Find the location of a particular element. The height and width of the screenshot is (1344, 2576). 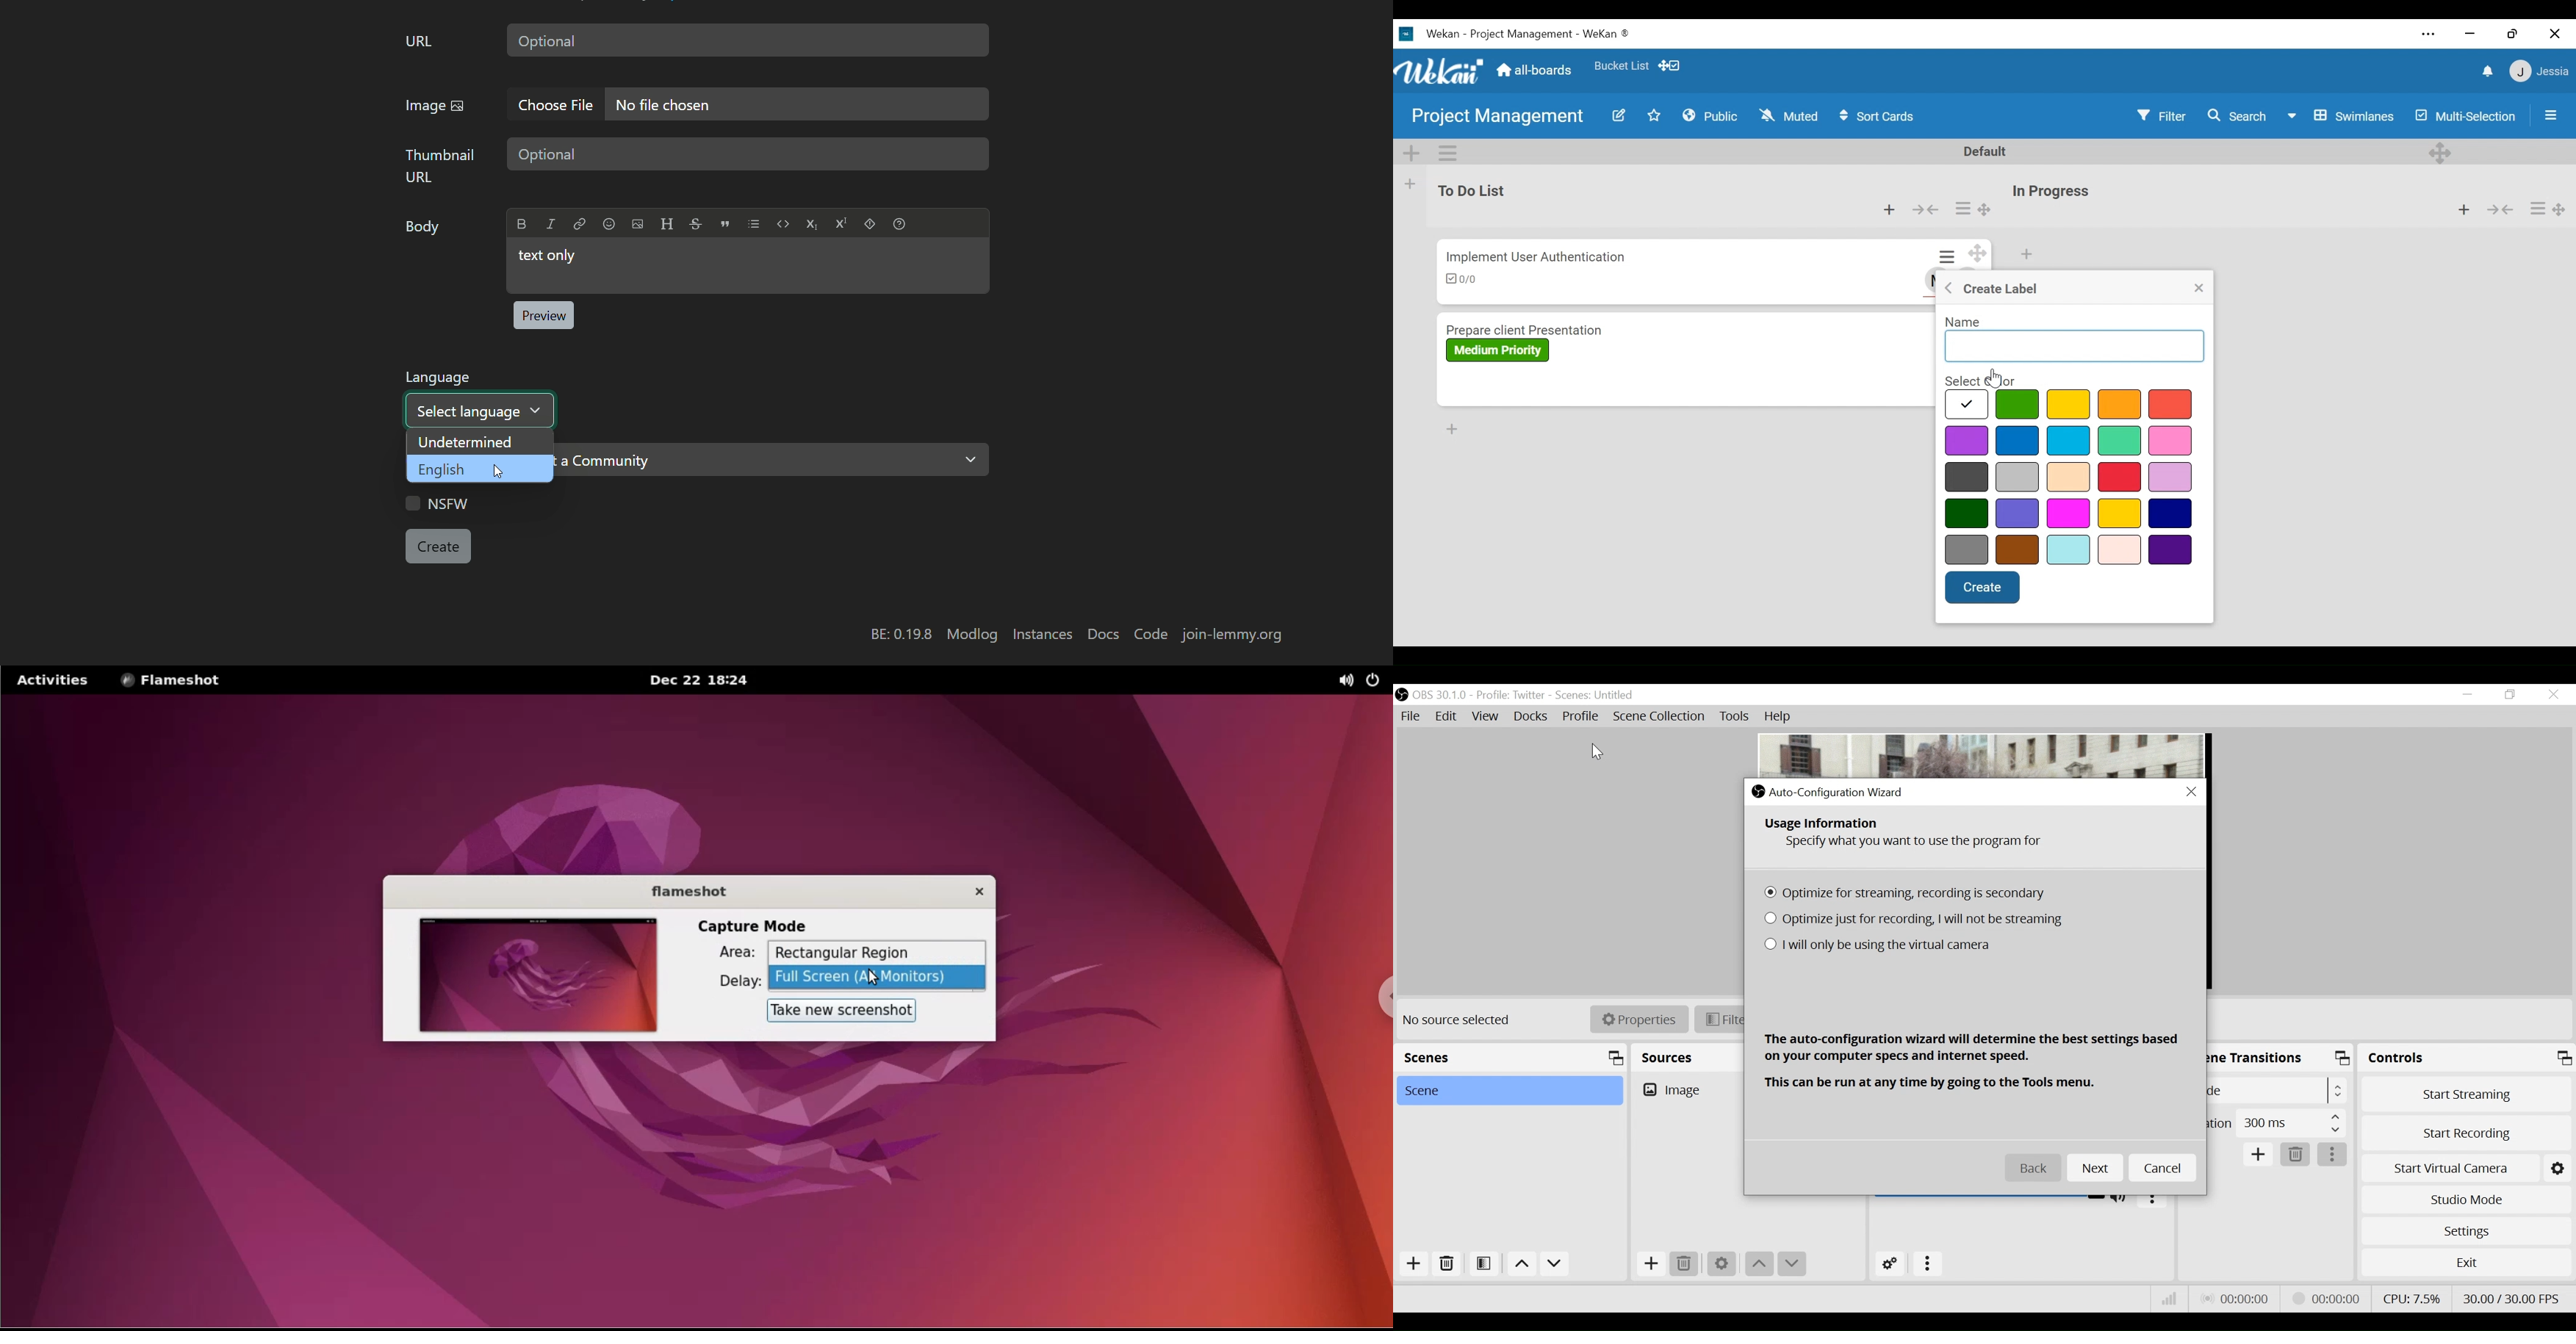

cursor is located at coordinates (2168, 407).